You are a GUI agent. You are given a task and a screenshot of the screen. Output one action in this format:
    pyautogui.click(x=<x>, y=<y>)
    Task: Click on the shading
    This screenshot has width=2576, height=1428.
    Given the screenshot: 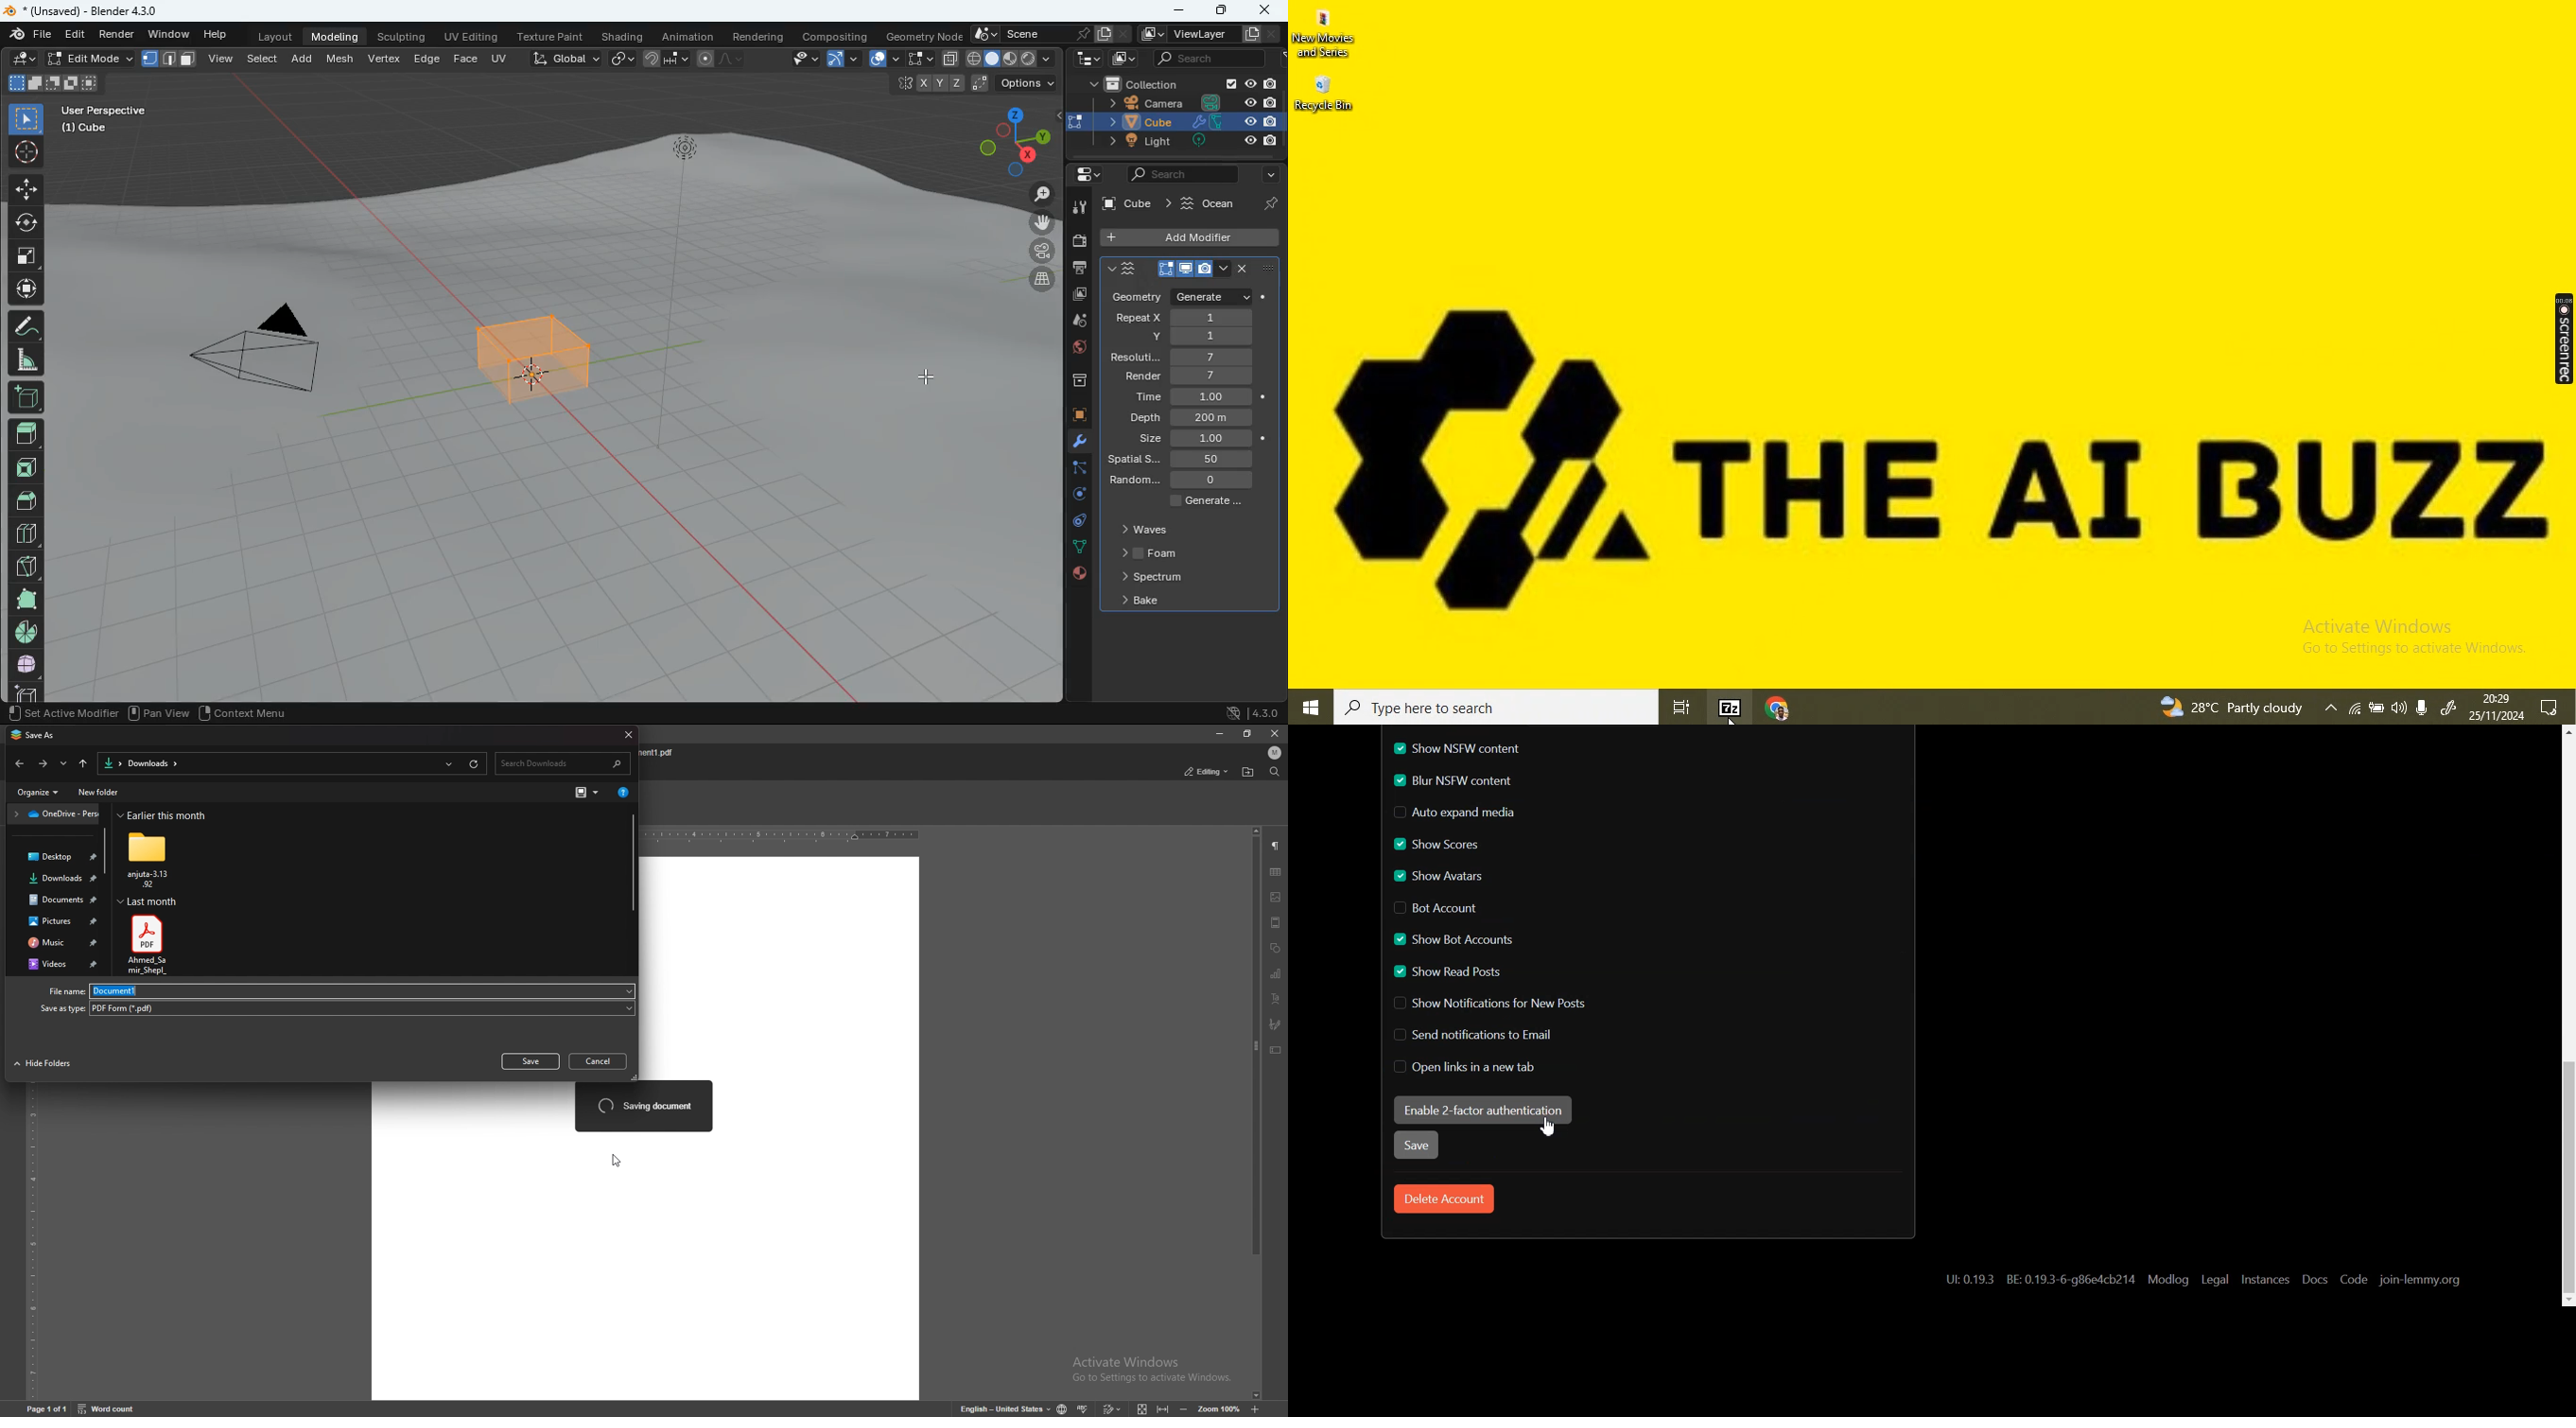 What is the action you would take?
    pyautogui.click(x=624, y=35)
    